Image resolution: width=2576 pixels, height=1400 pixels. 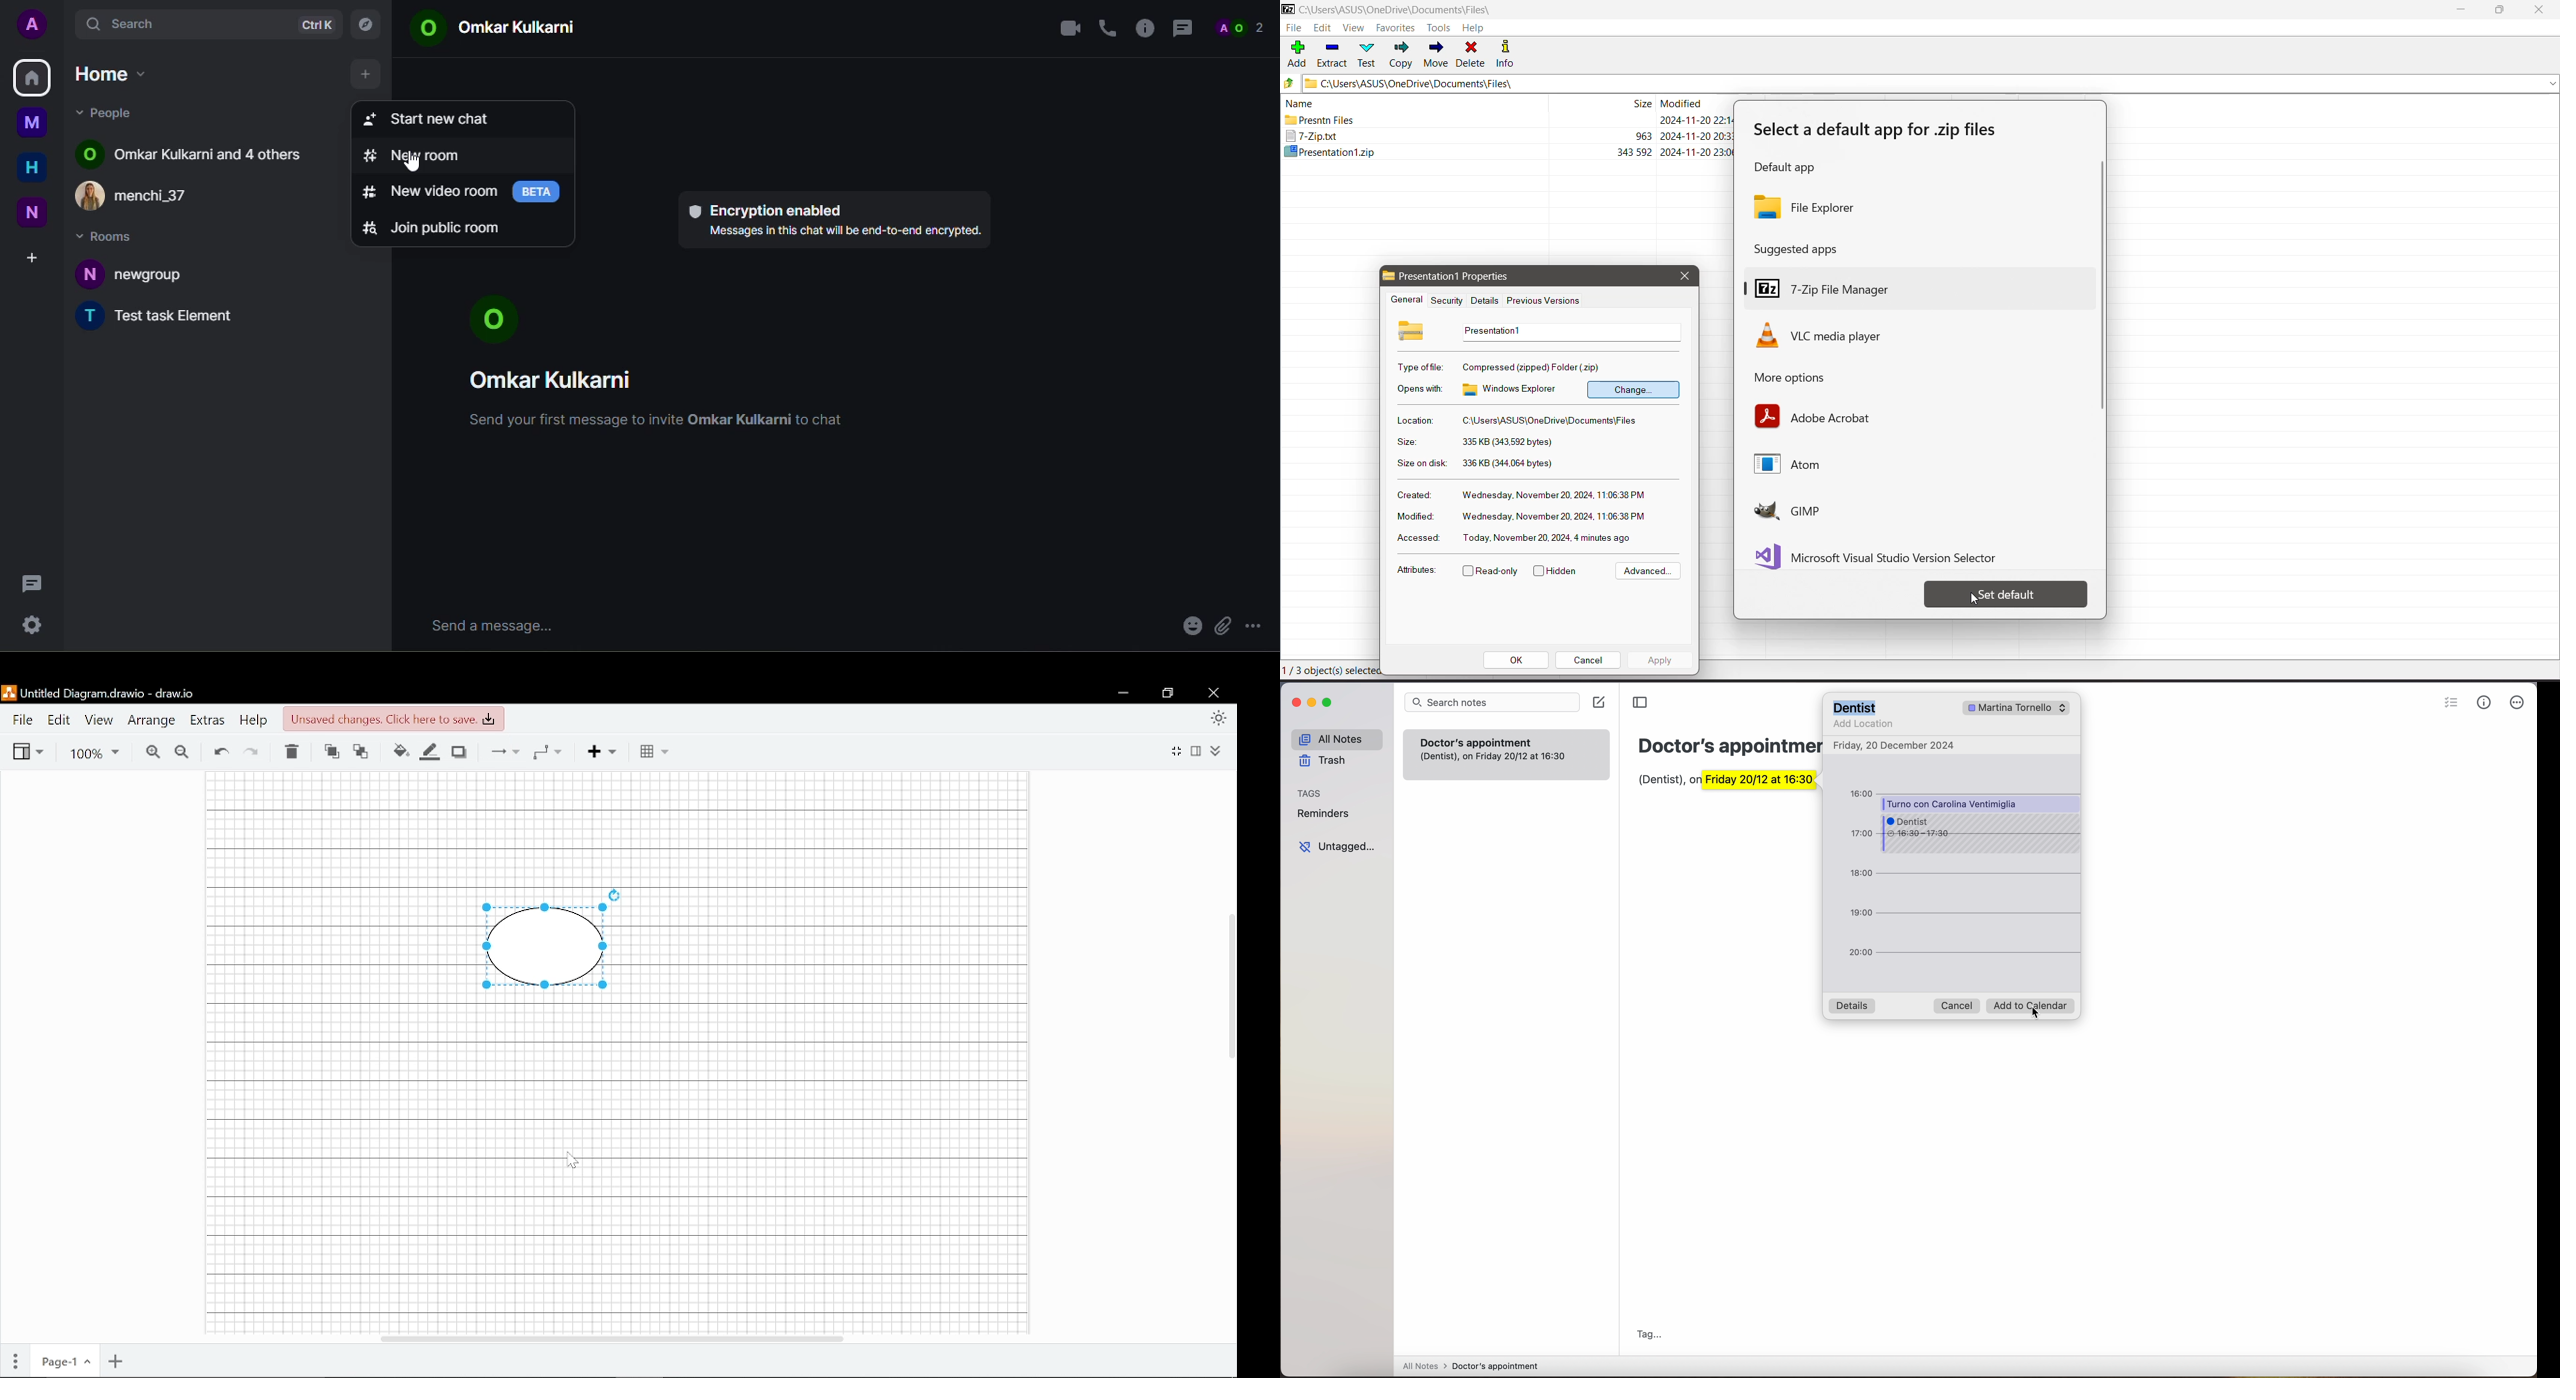 What do you see at coordinates (1336, 738) in the screenshot?
I see `All Notes` at bounding box center [1336, 738].